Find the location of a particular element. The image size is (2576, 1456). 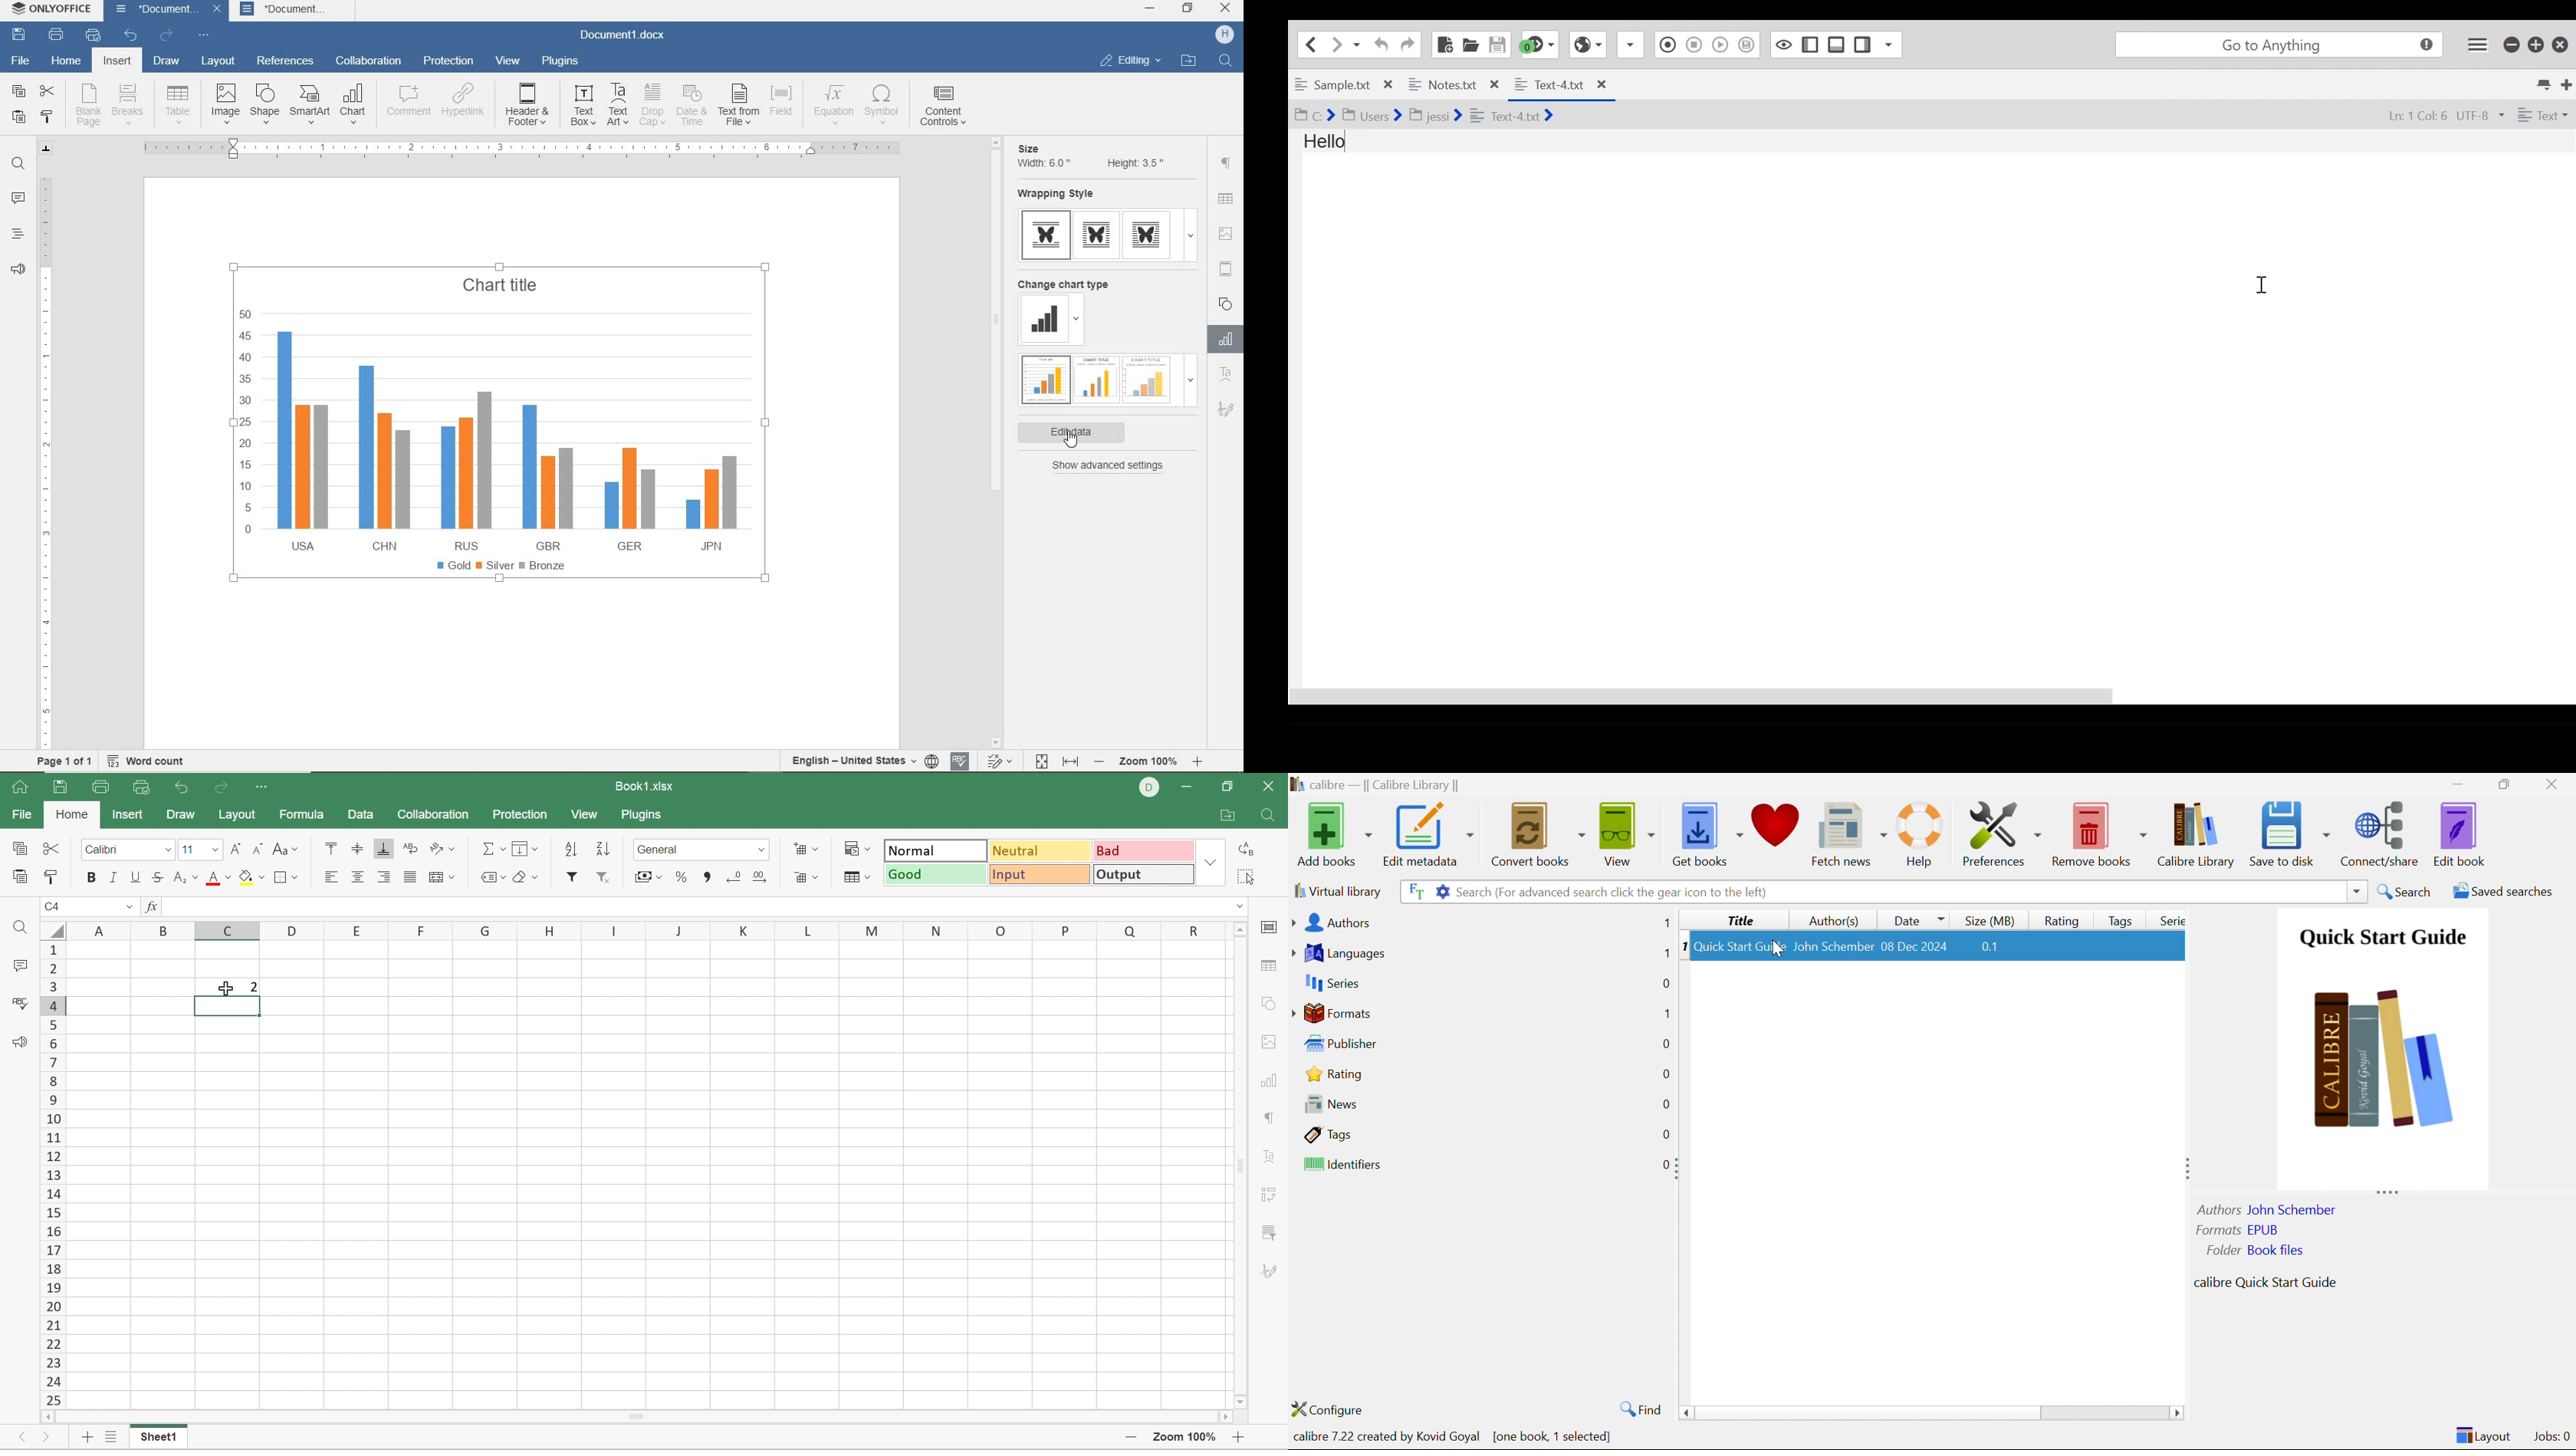

Calibre Library is located at coordinates (2196, 834).